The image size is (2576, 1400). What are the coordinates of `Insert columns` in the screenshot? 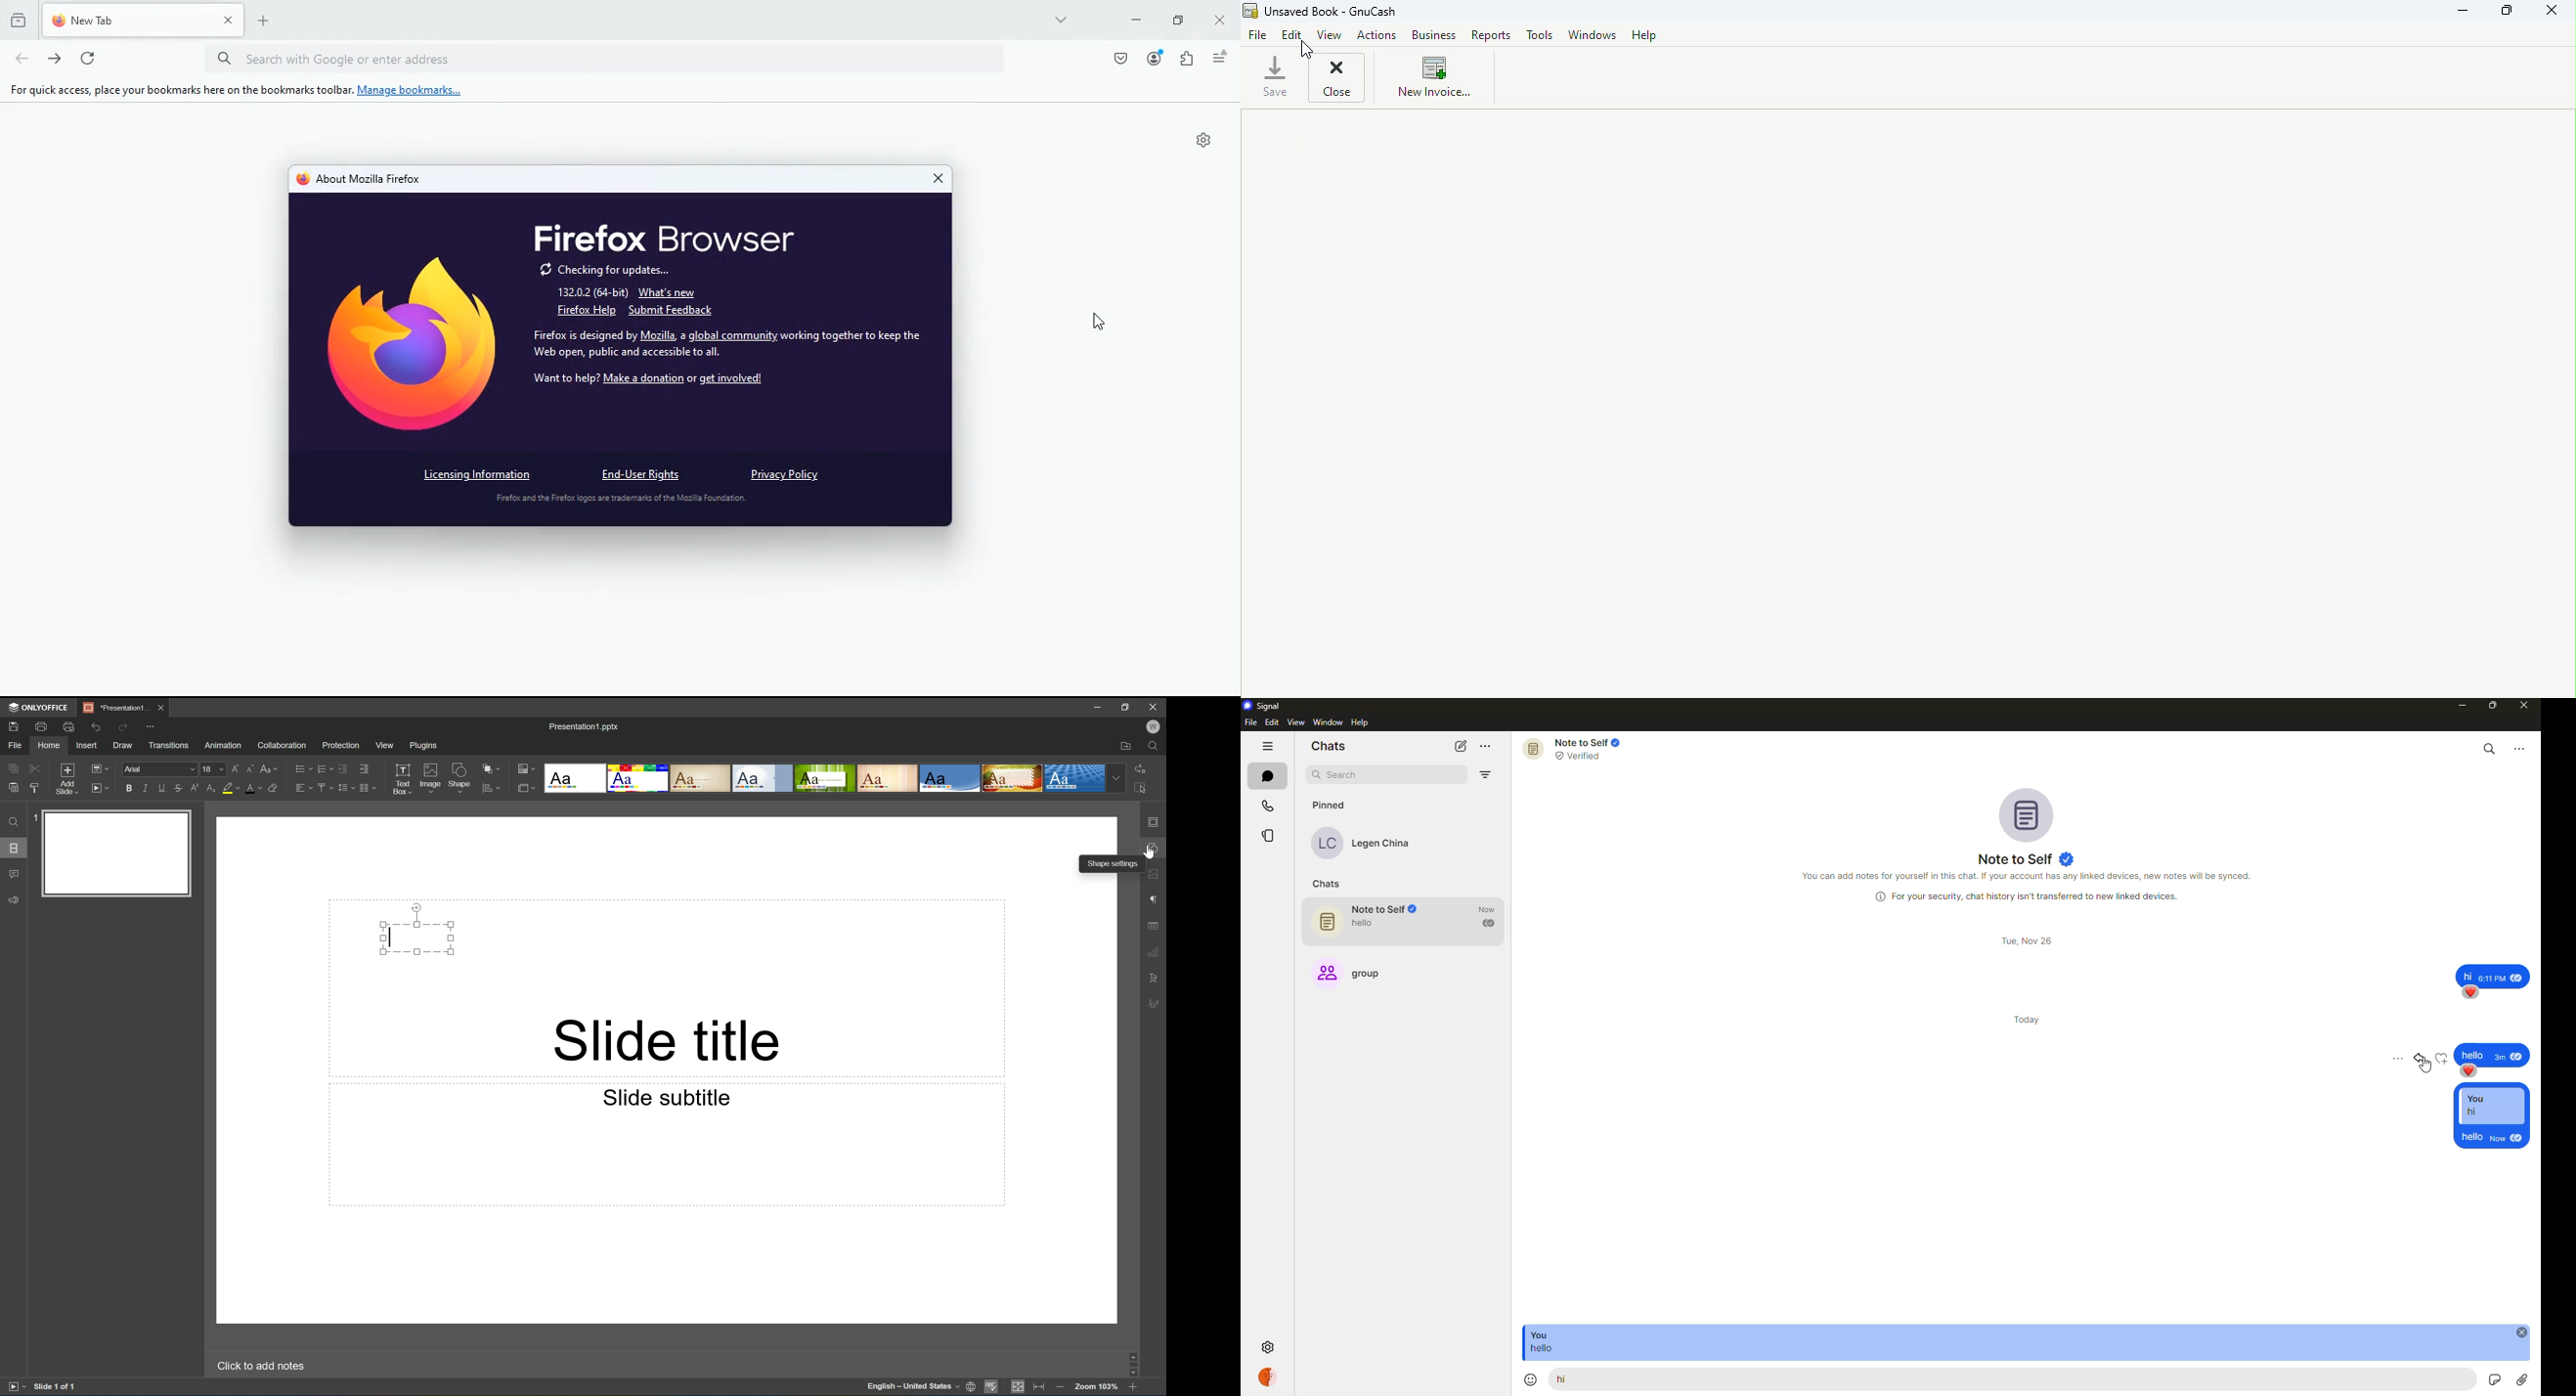 It's located at (368, 787).